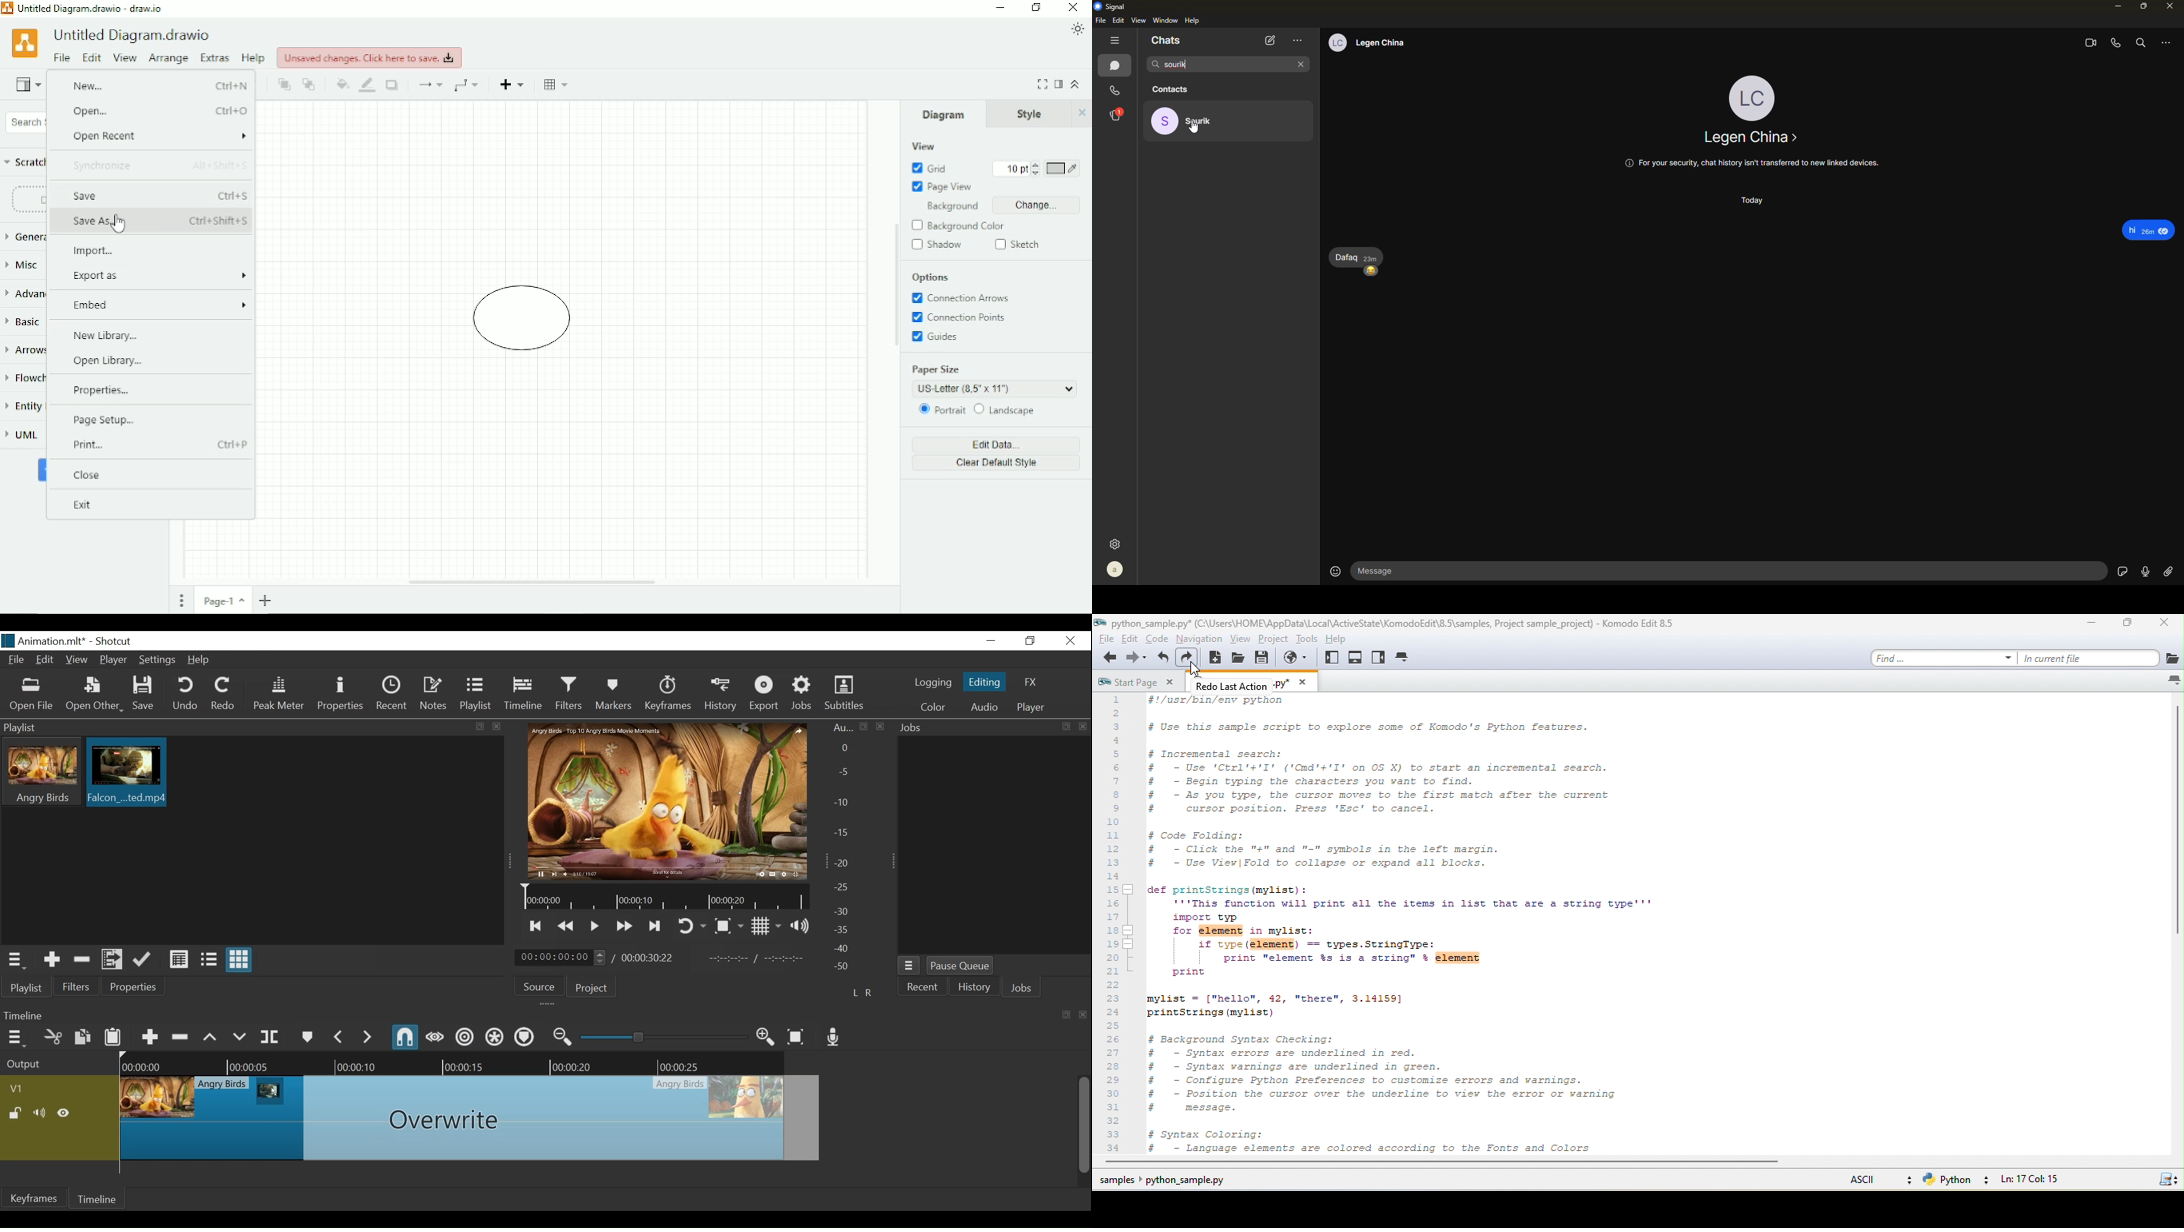 The height and width of the screenshot is (1232, 2184). Describe the element at coordinates (435, 1038) in the screenshot. I see `Scrub while dragging` at that location.